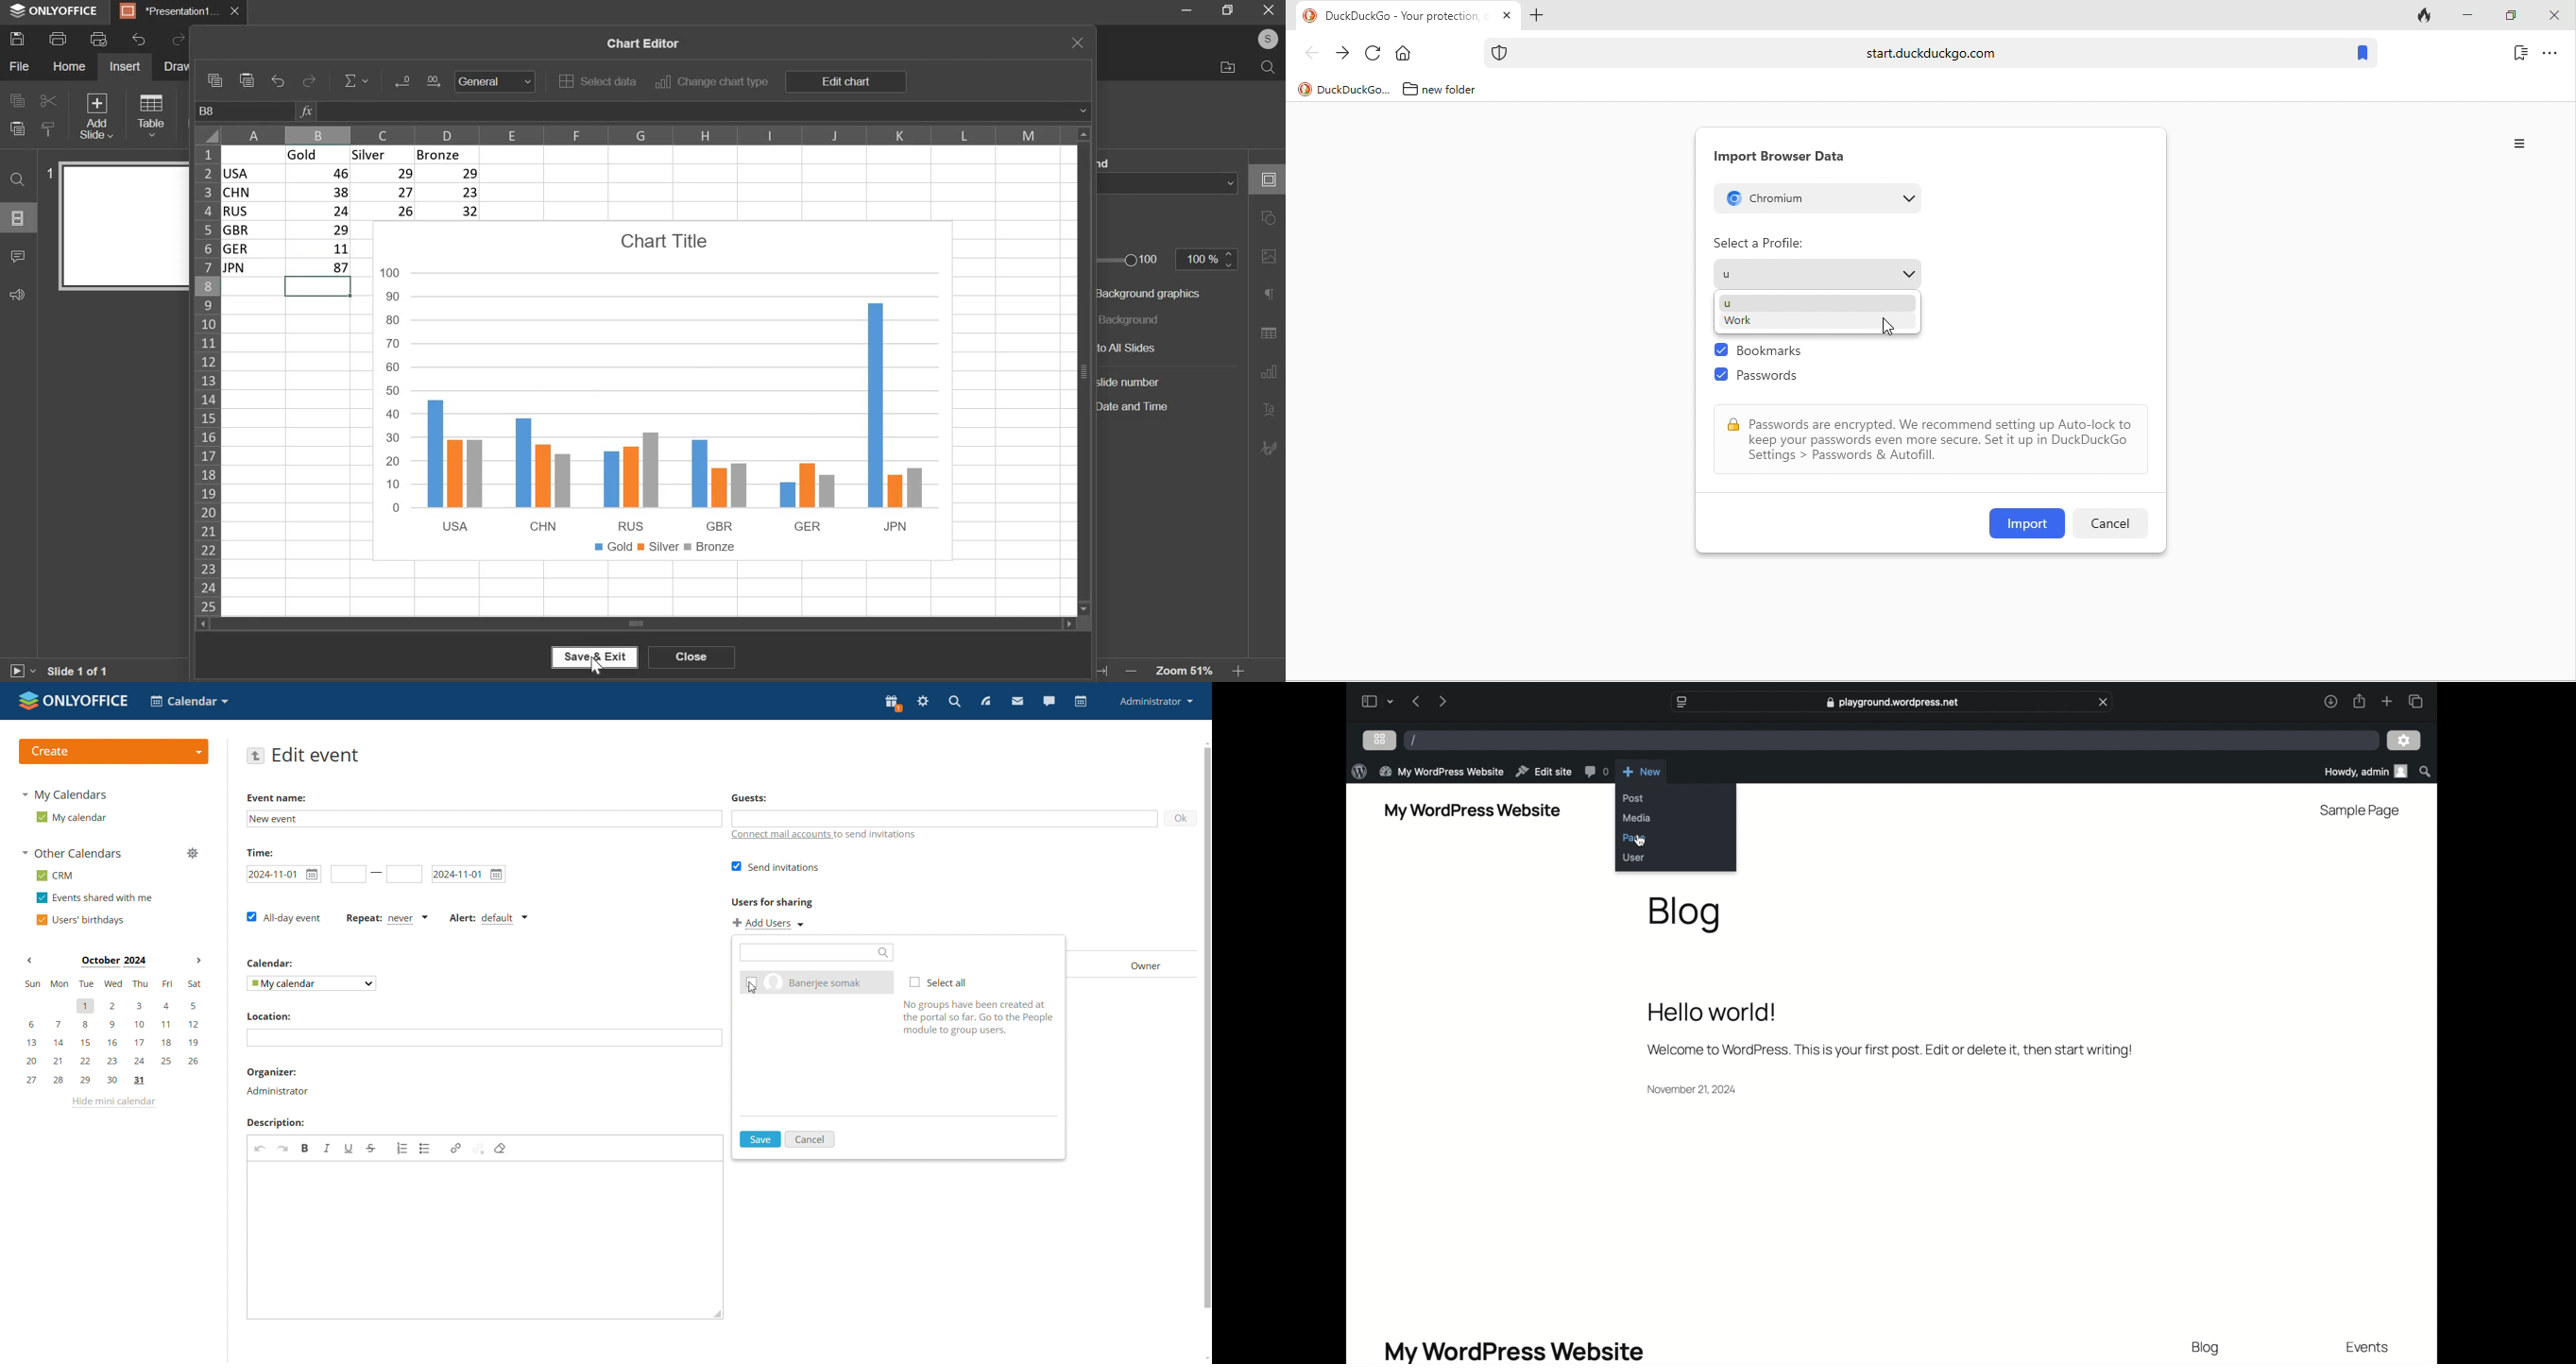 This screenshot has width=2576, height=1372. Describe the element at coordinates (1272, 219) in the screenshot. I see `shape settings` at that location.